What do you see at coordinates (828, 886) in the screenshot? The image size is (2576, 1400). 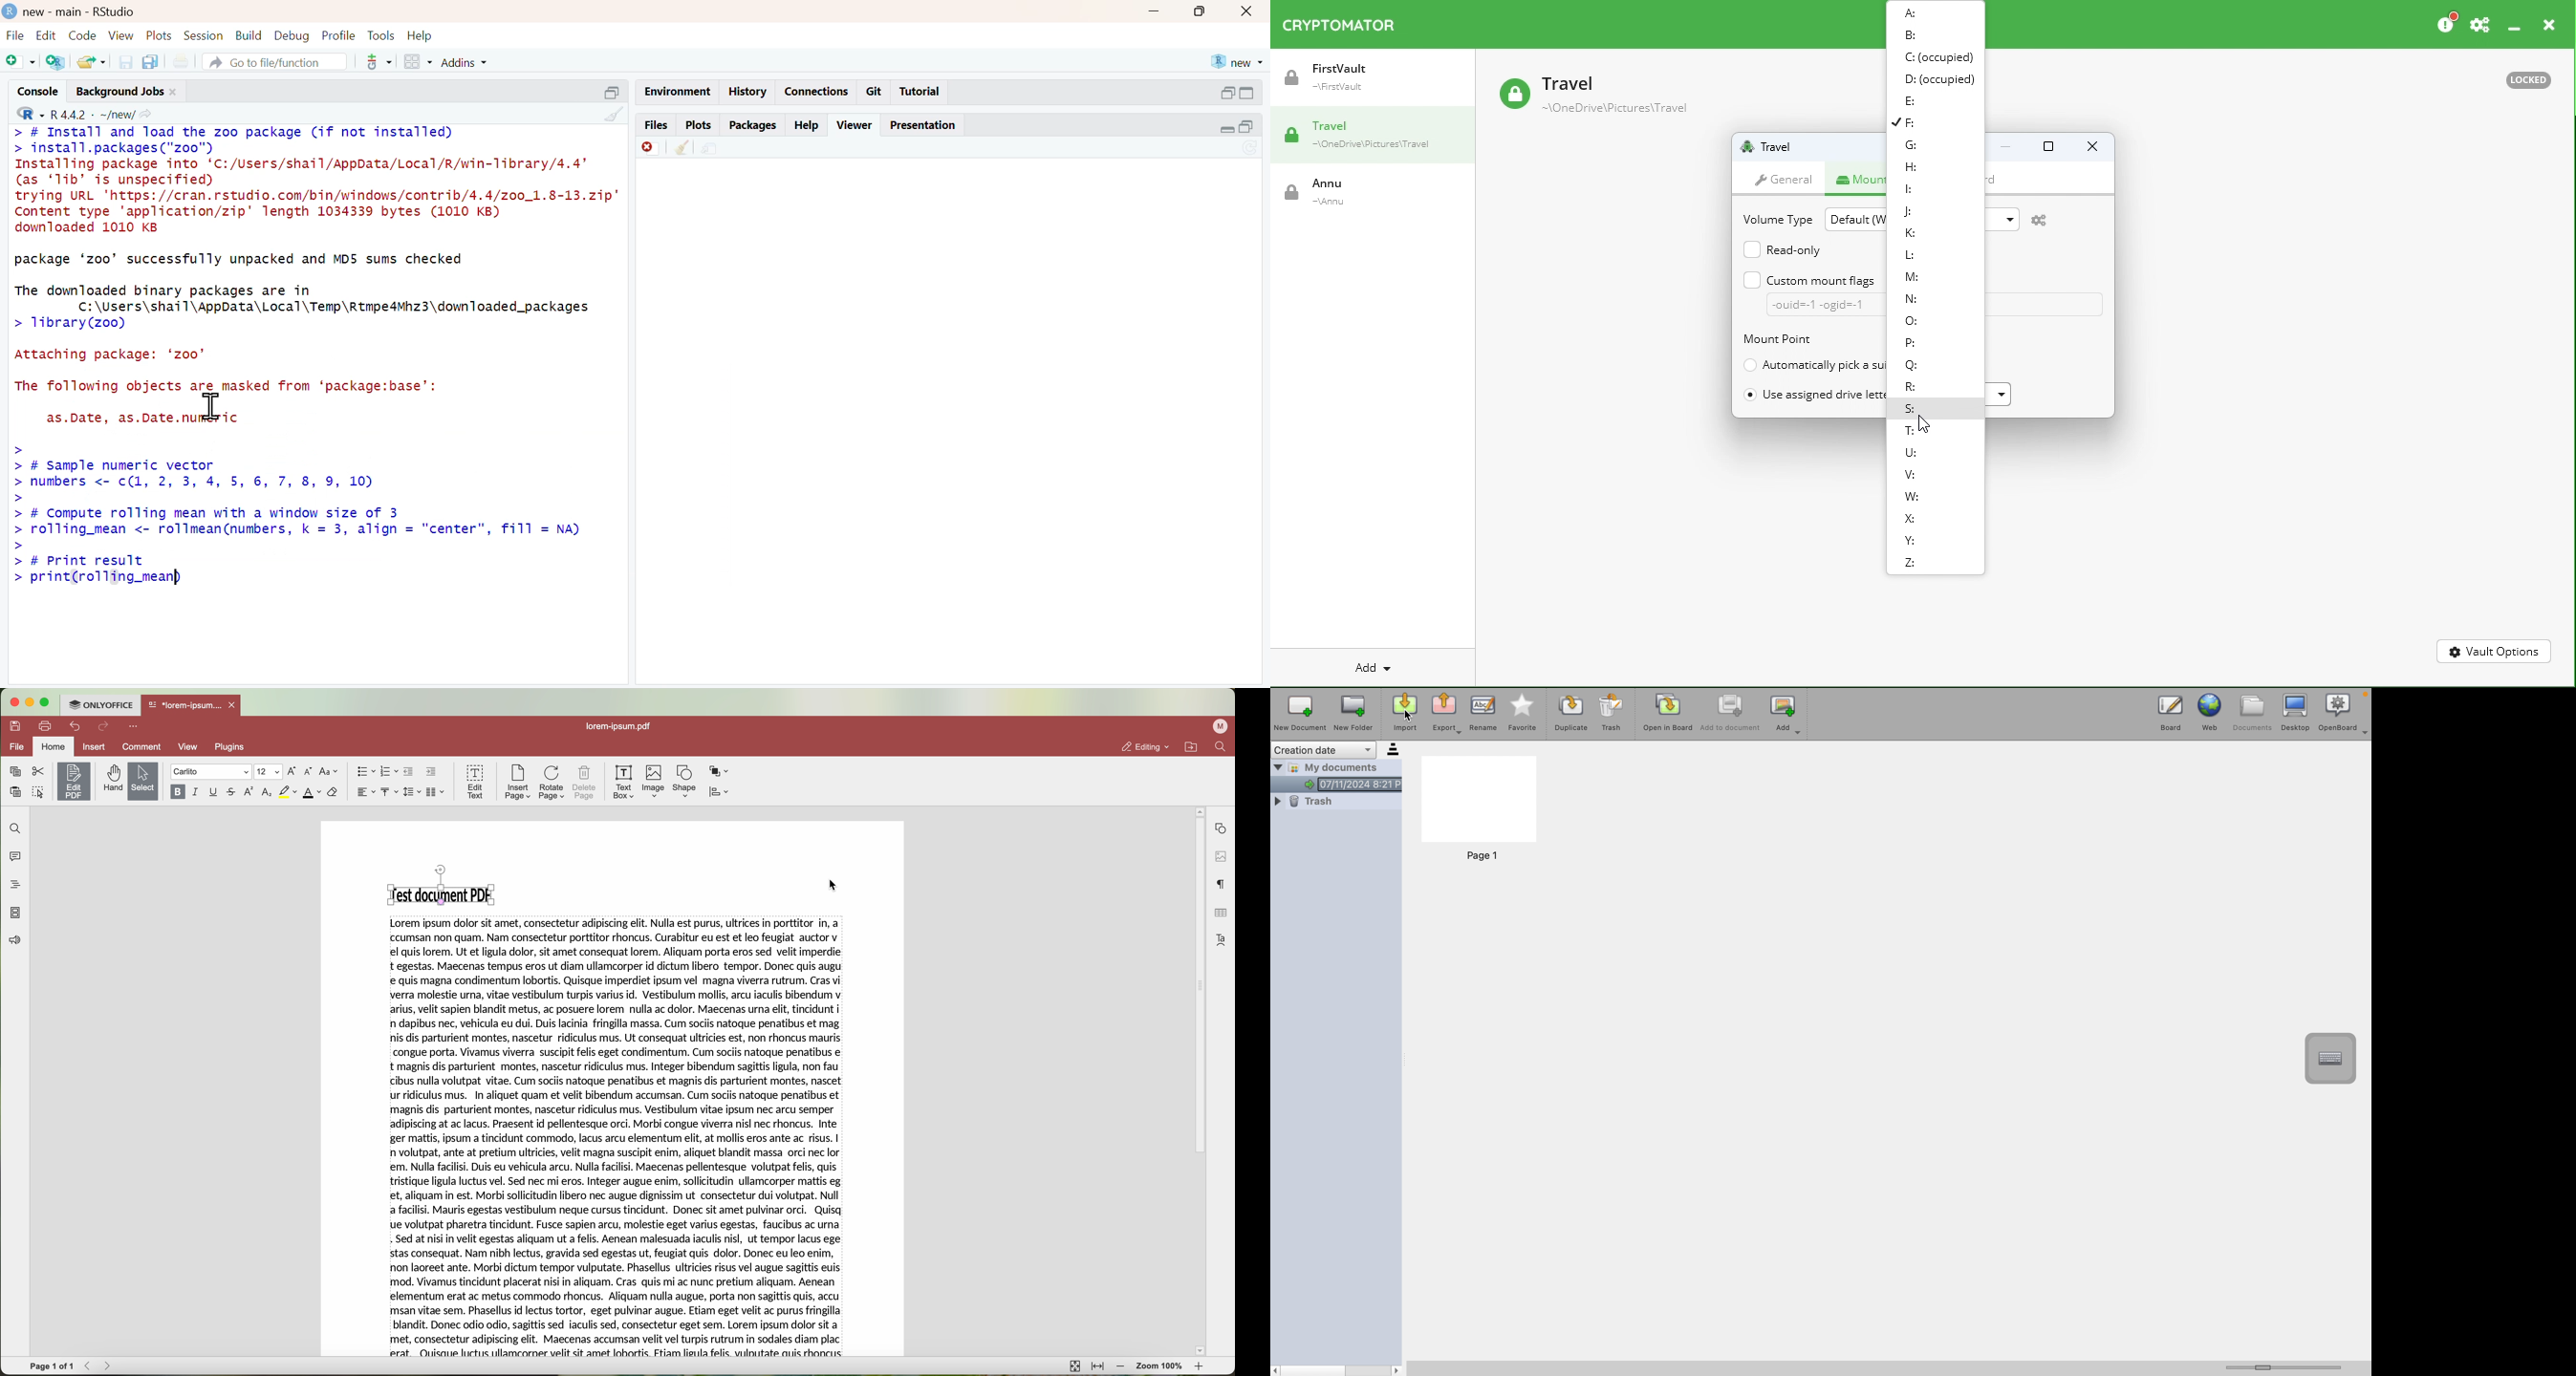 I see `cursor` at bounding box center [828, 886].